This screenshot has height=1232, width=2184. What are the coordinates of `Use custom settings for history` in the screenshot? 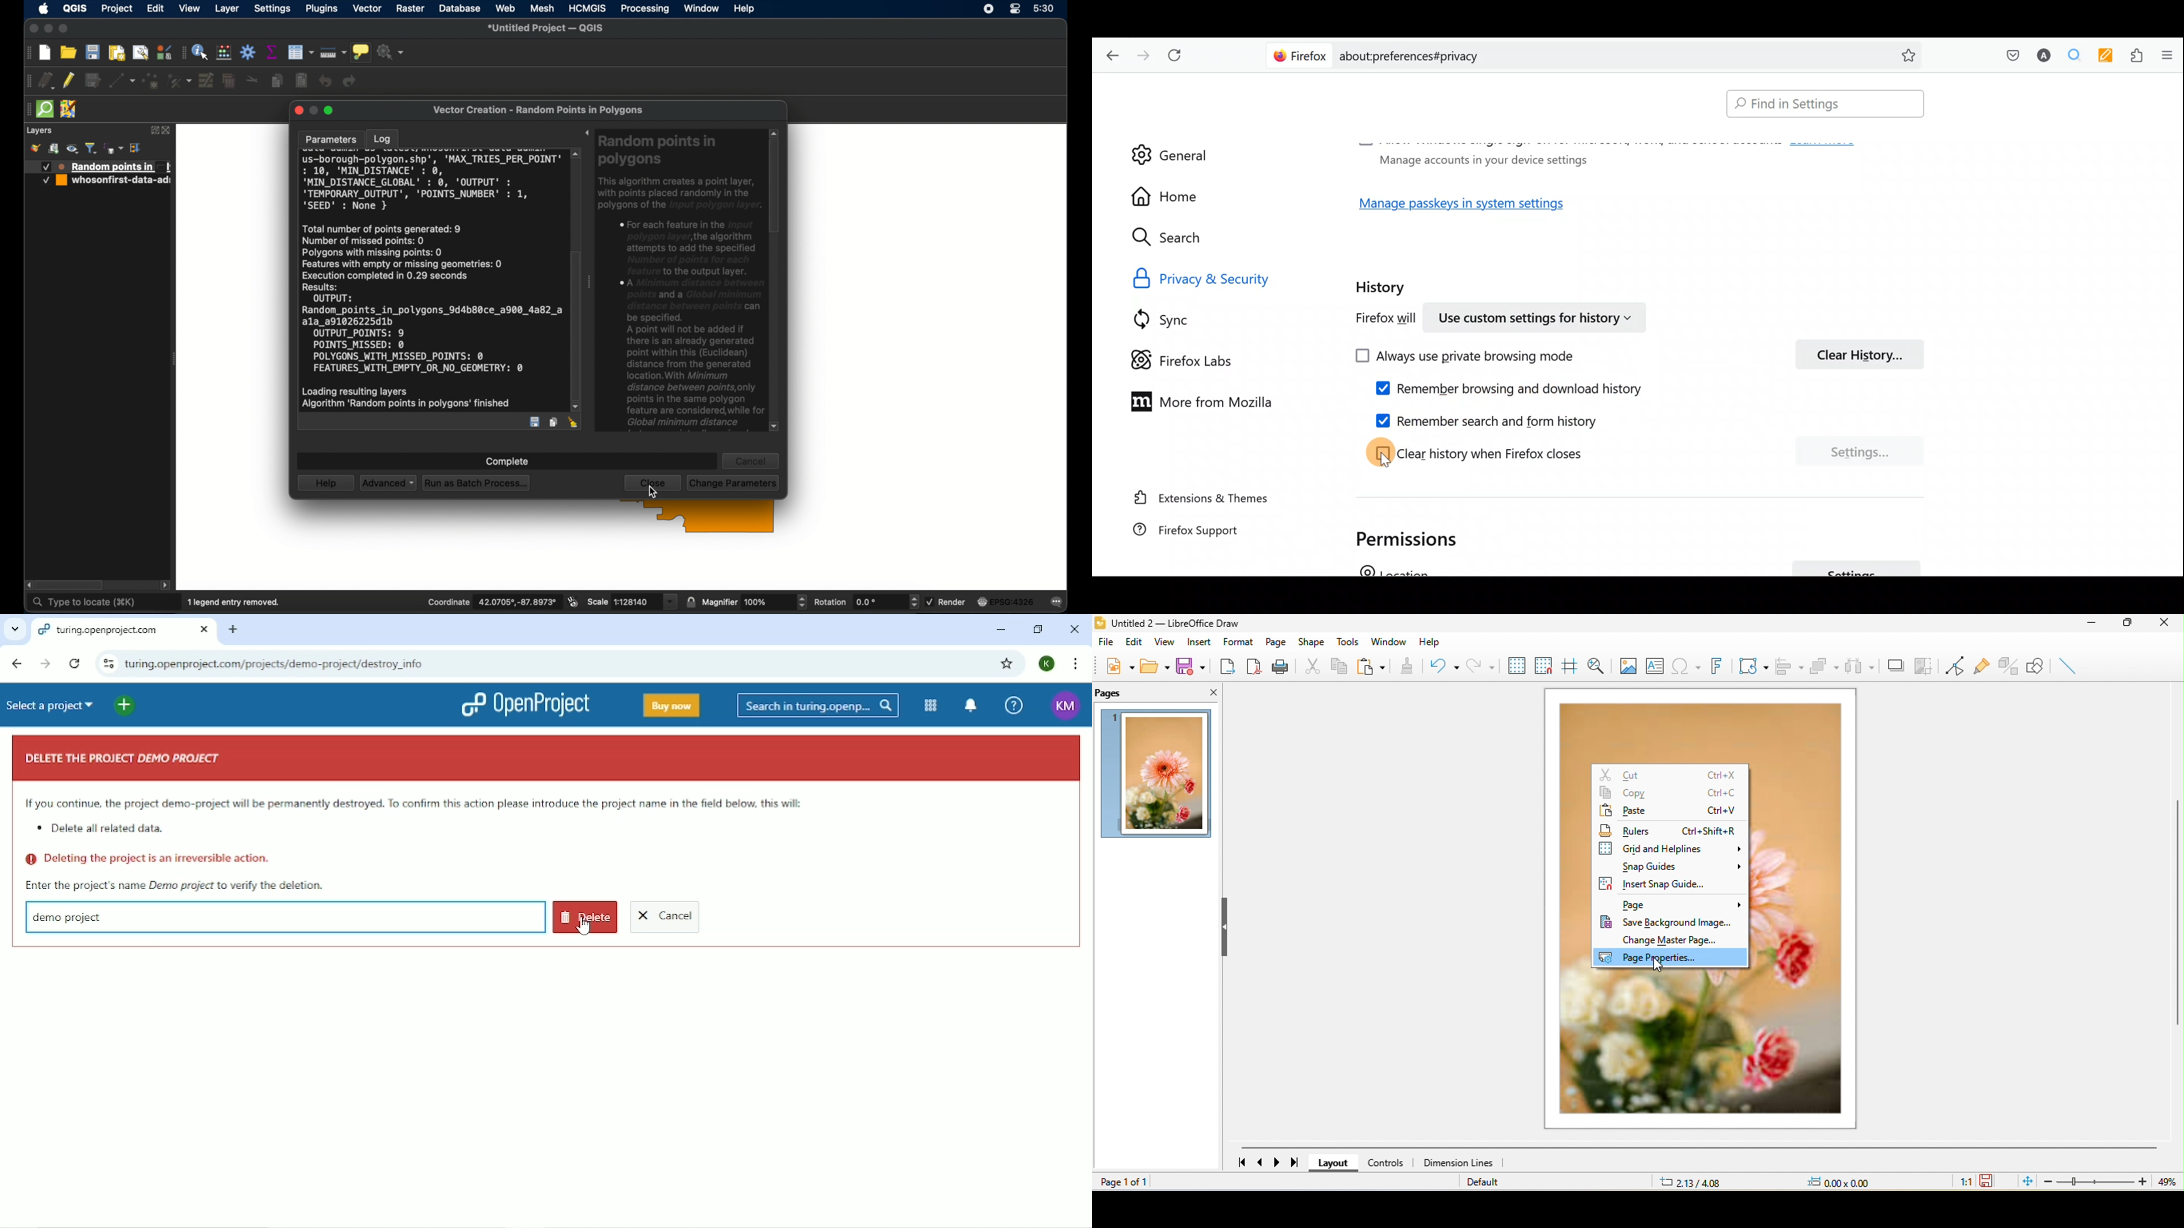 It's located at (1538, 316).